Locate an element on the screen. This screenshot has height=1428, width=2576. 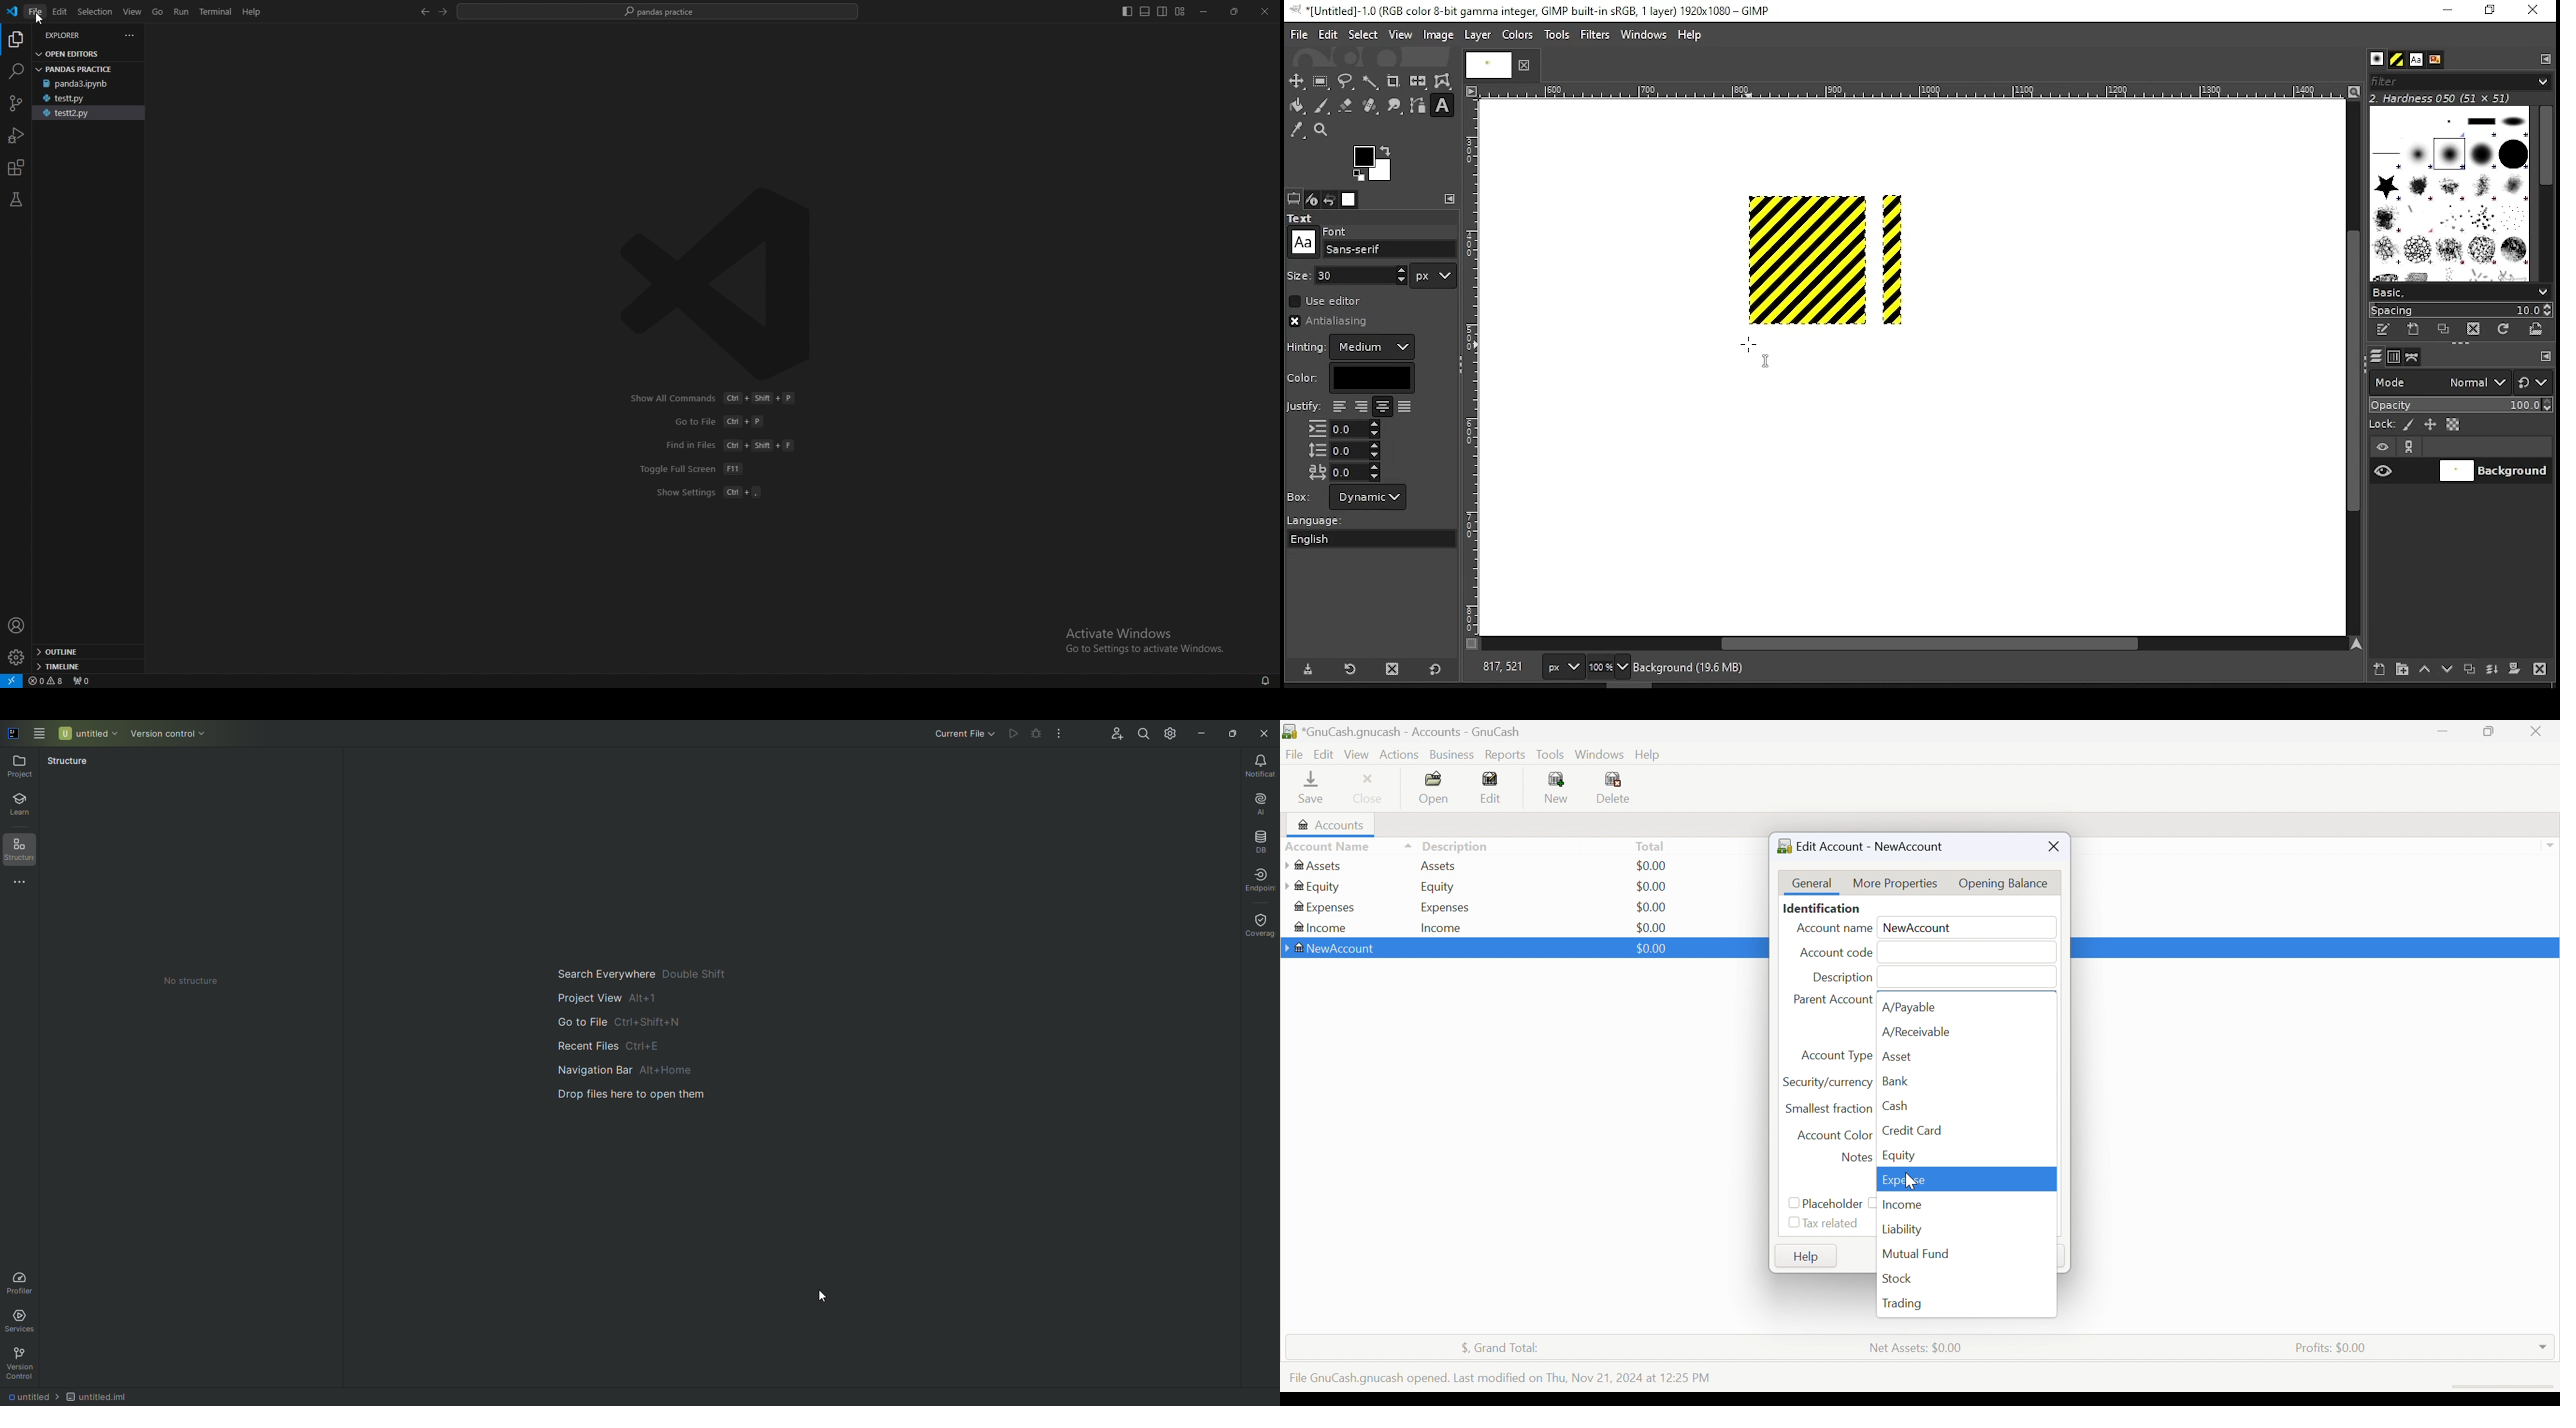
justify right is located at coordinates (1360, 408).